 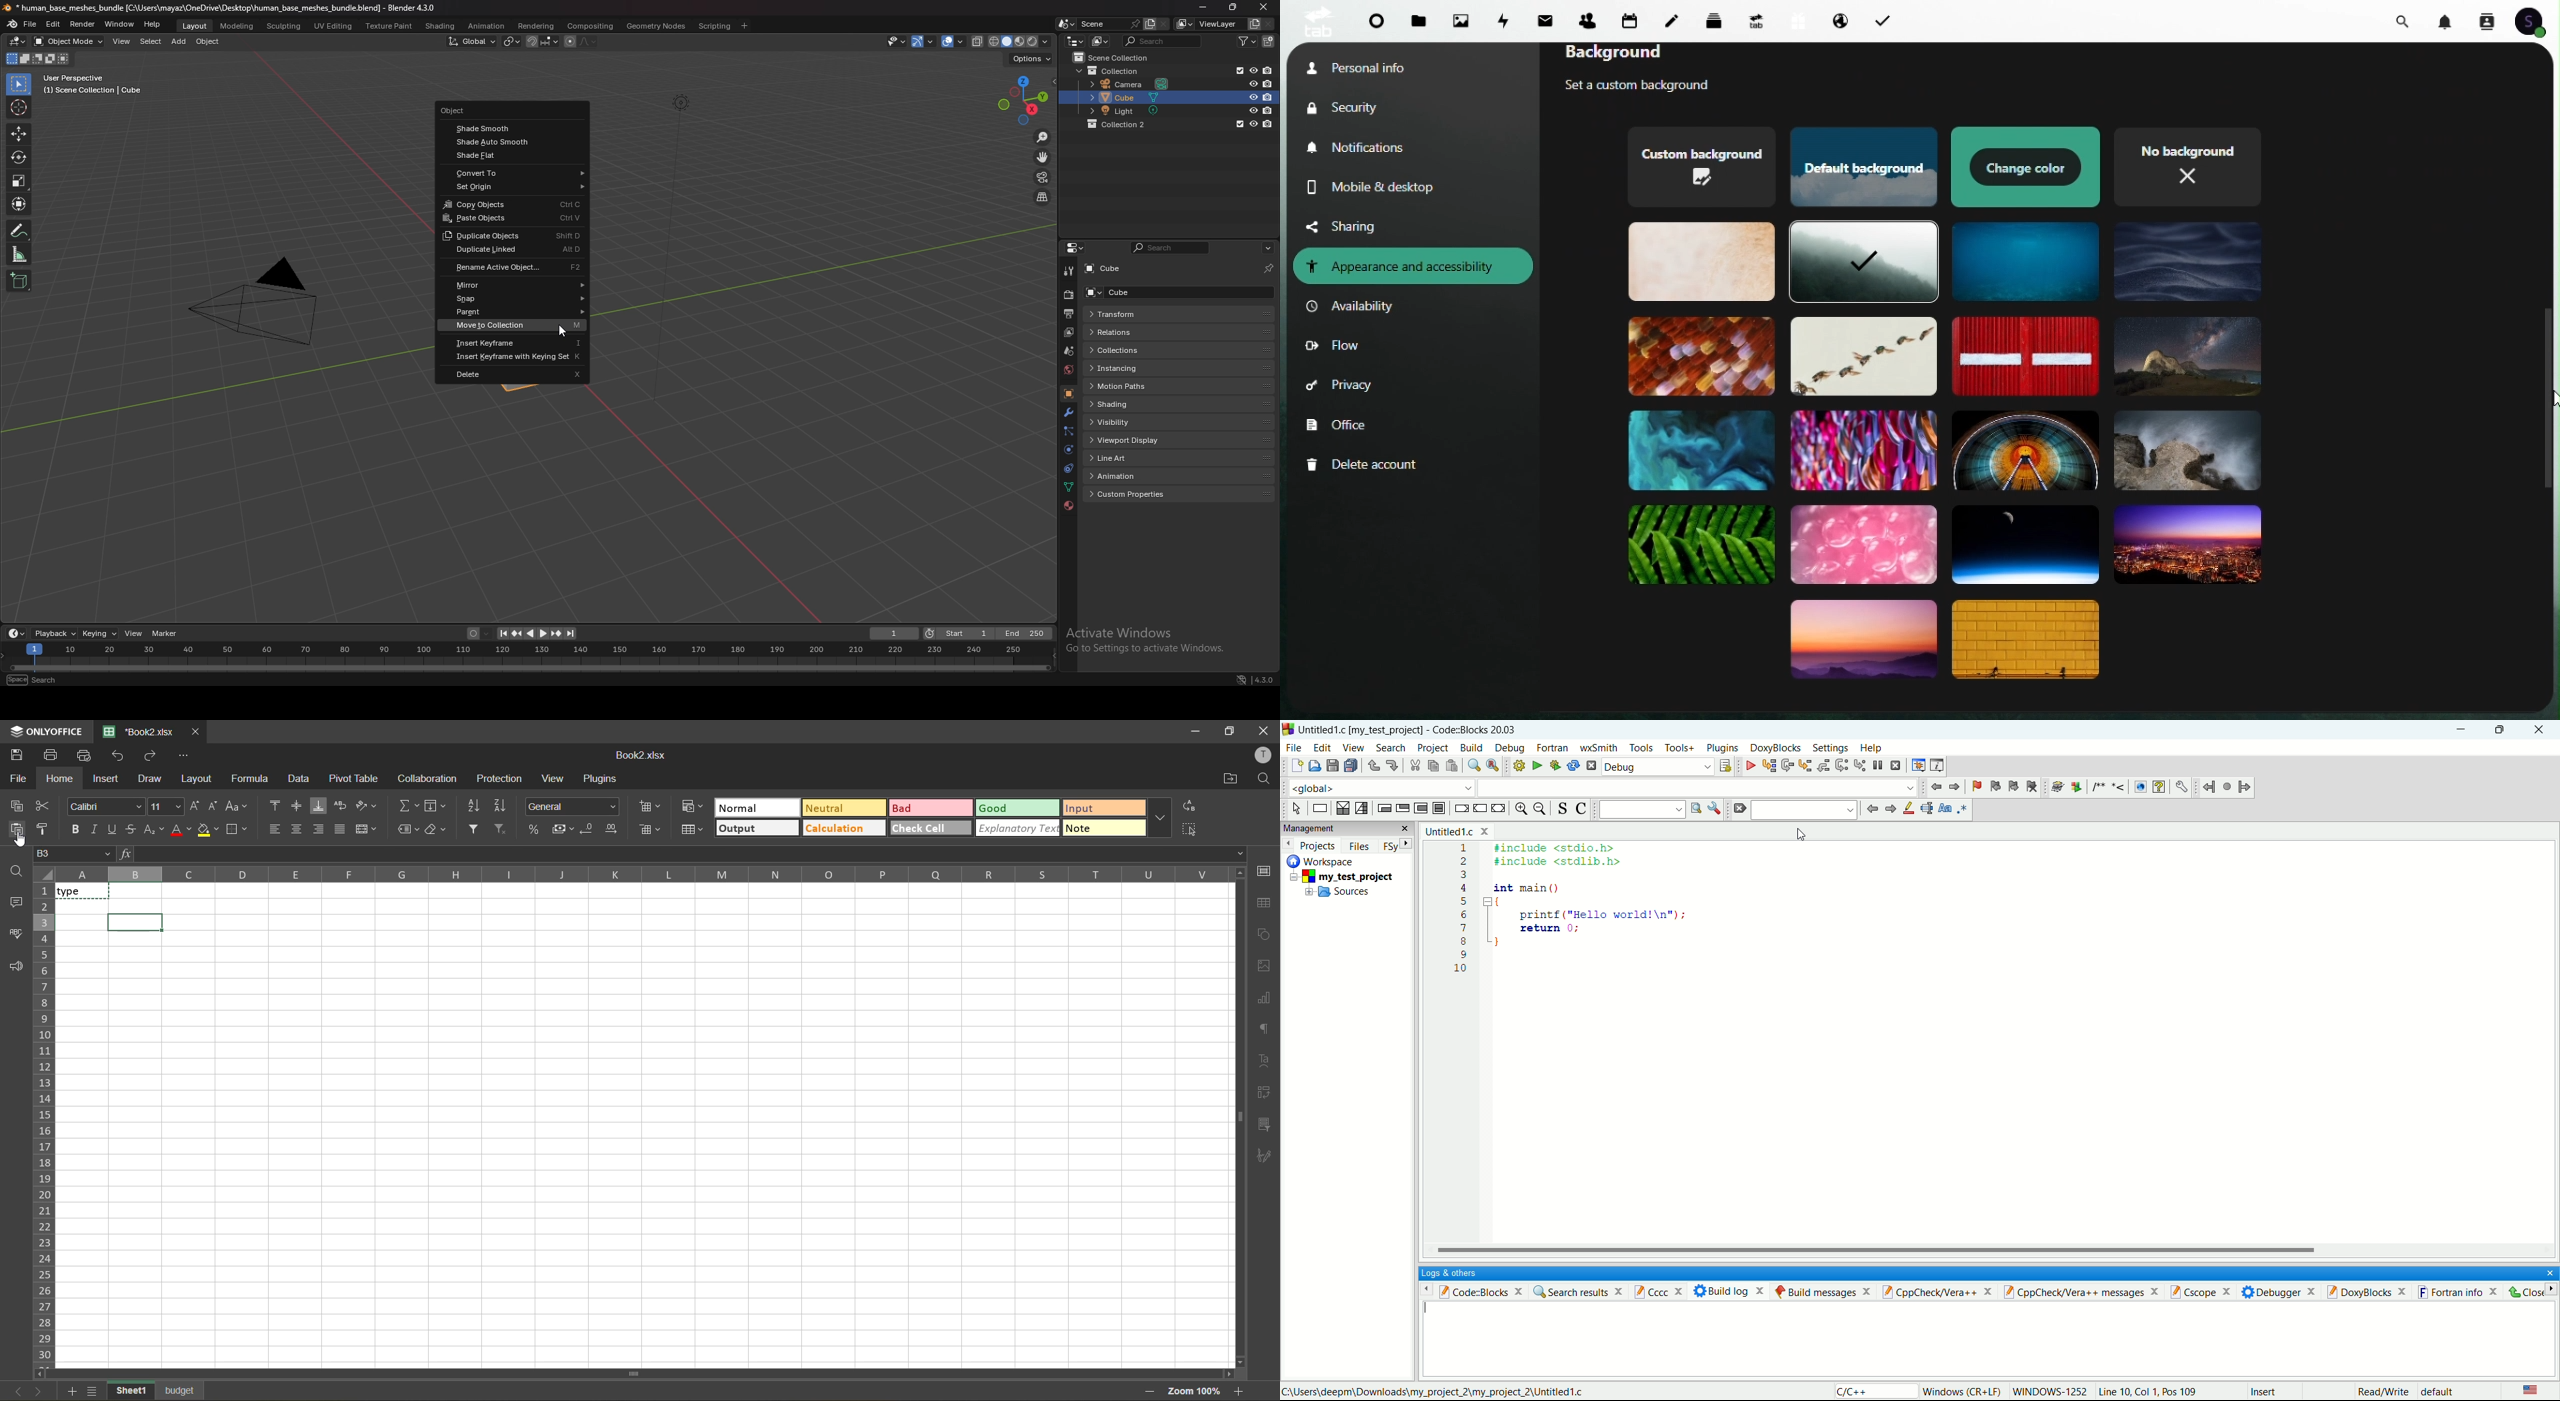 I want to click on jump to keyframe, so click(x=517, y=634).